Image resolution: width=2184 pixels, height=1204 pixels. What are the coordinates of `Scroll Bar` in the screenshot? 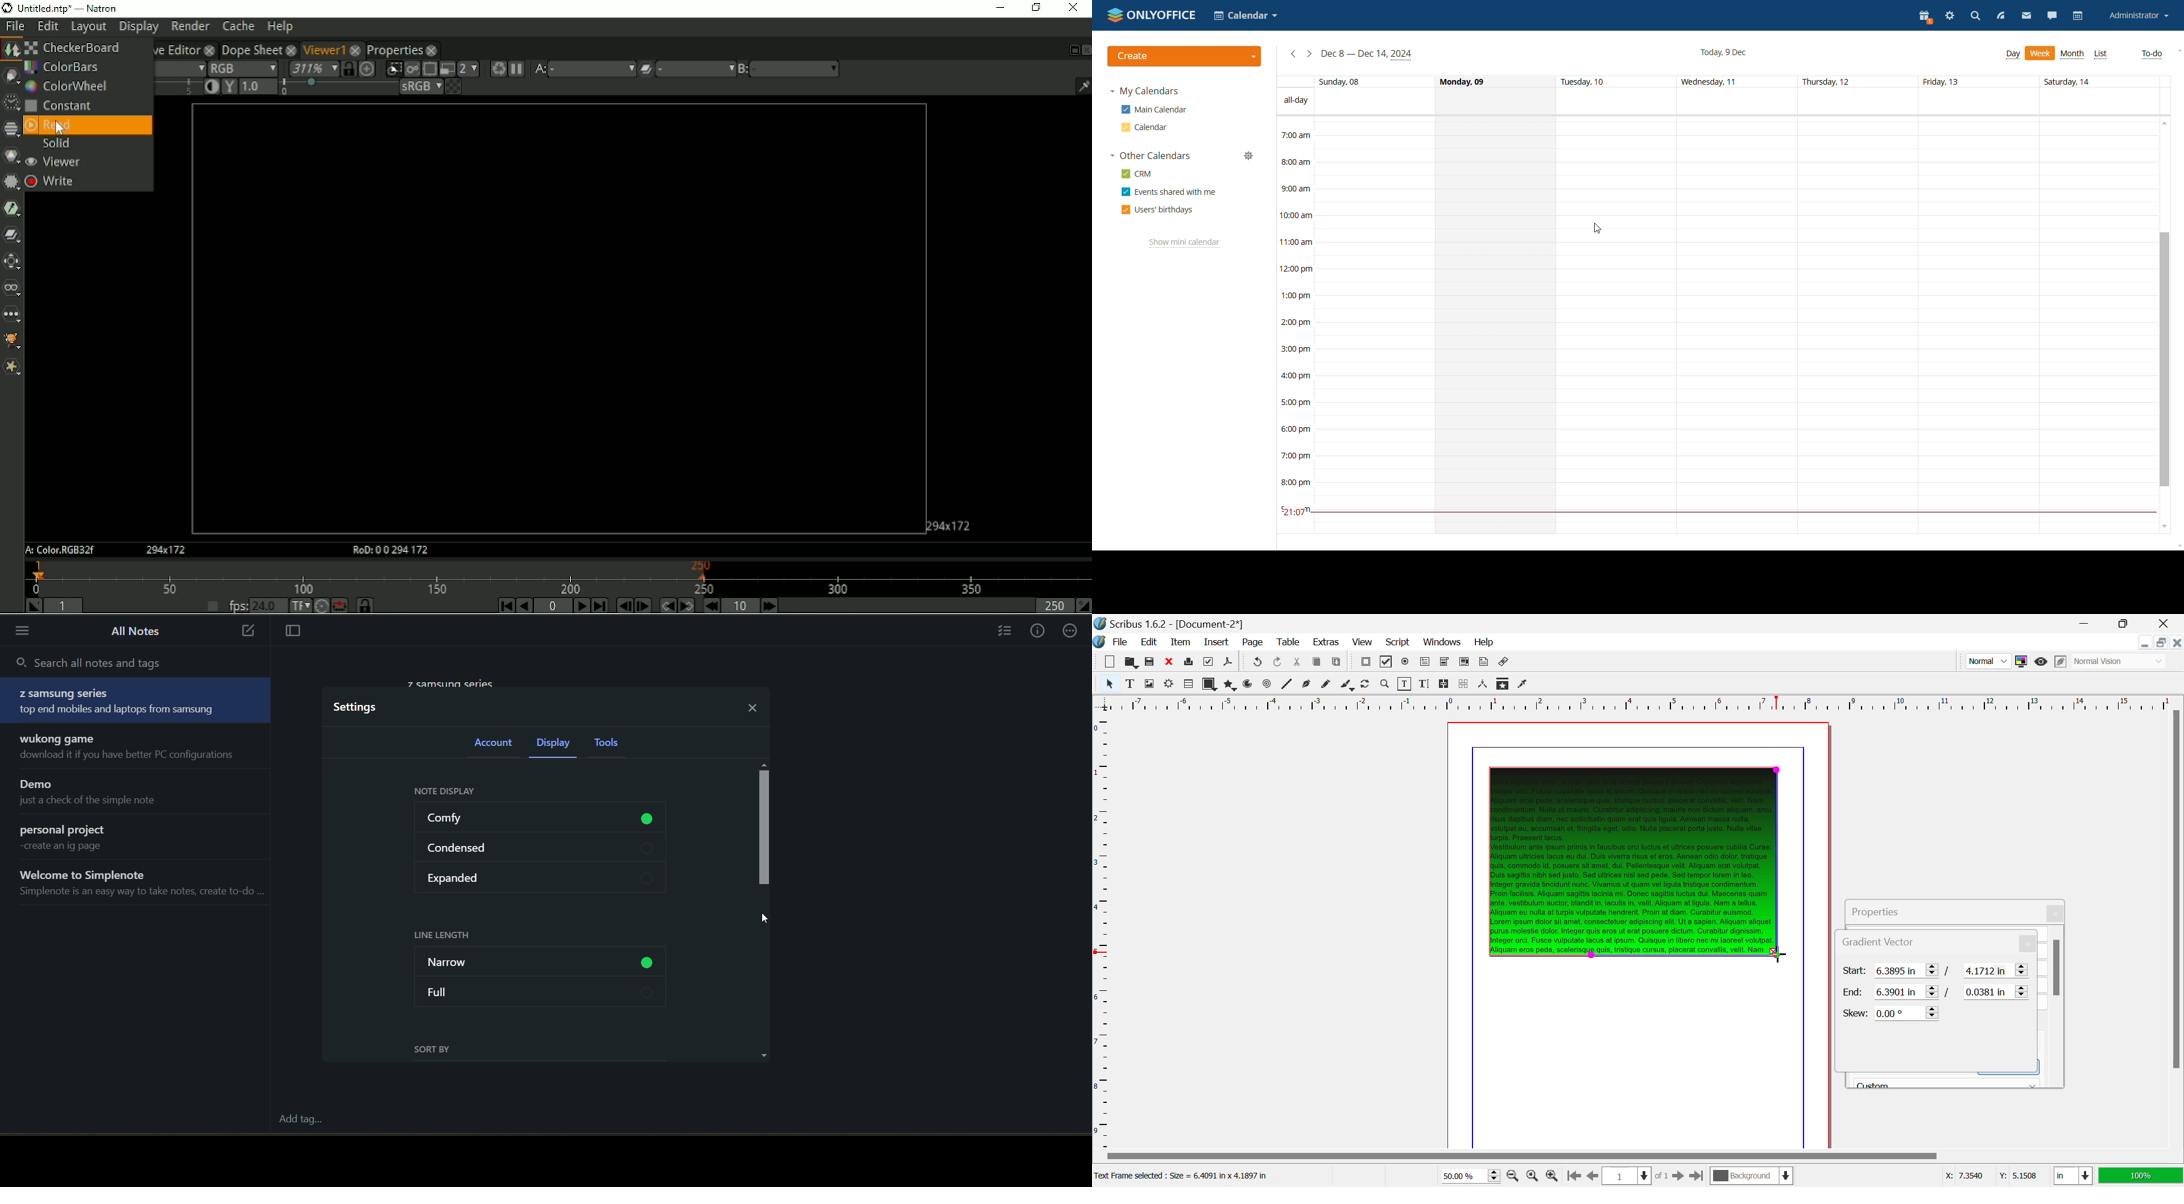 It's located at (2057, 1006).